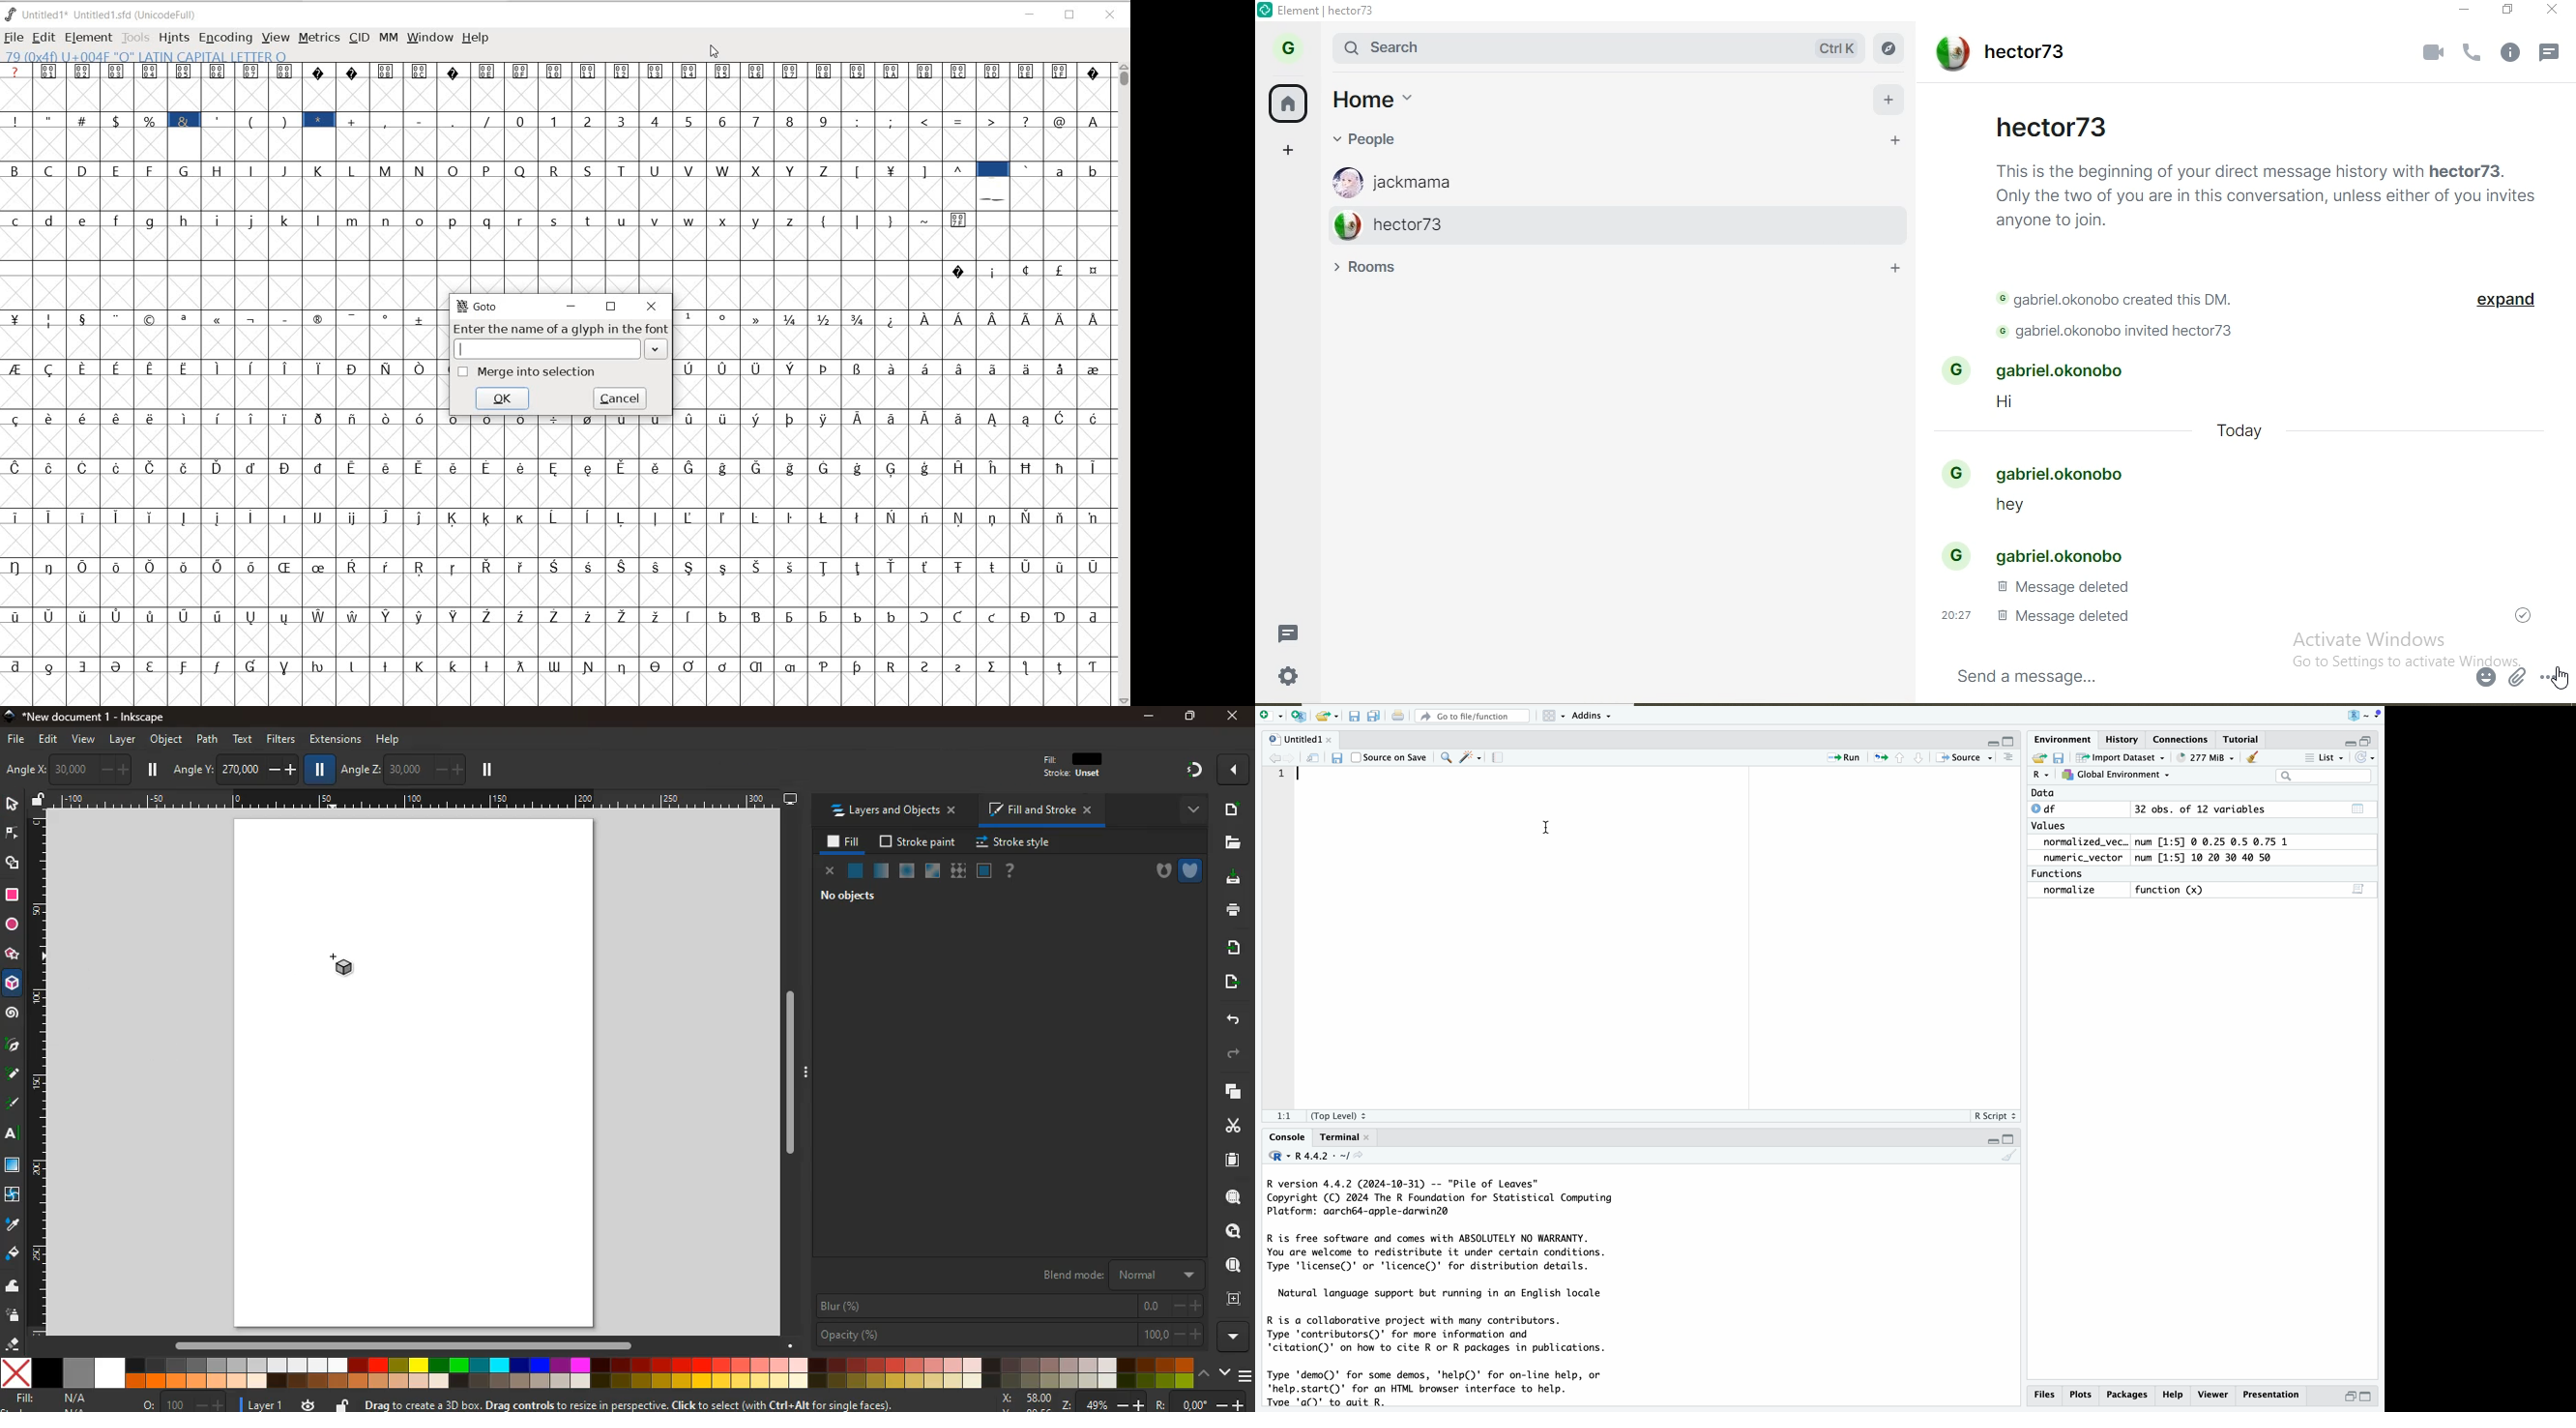 The width and height of the screenshot is (2576, 1428). What do you see at coordinates (2377, 715) in the screenshot?
I see `MENU` at bounding box center [2377, 715].